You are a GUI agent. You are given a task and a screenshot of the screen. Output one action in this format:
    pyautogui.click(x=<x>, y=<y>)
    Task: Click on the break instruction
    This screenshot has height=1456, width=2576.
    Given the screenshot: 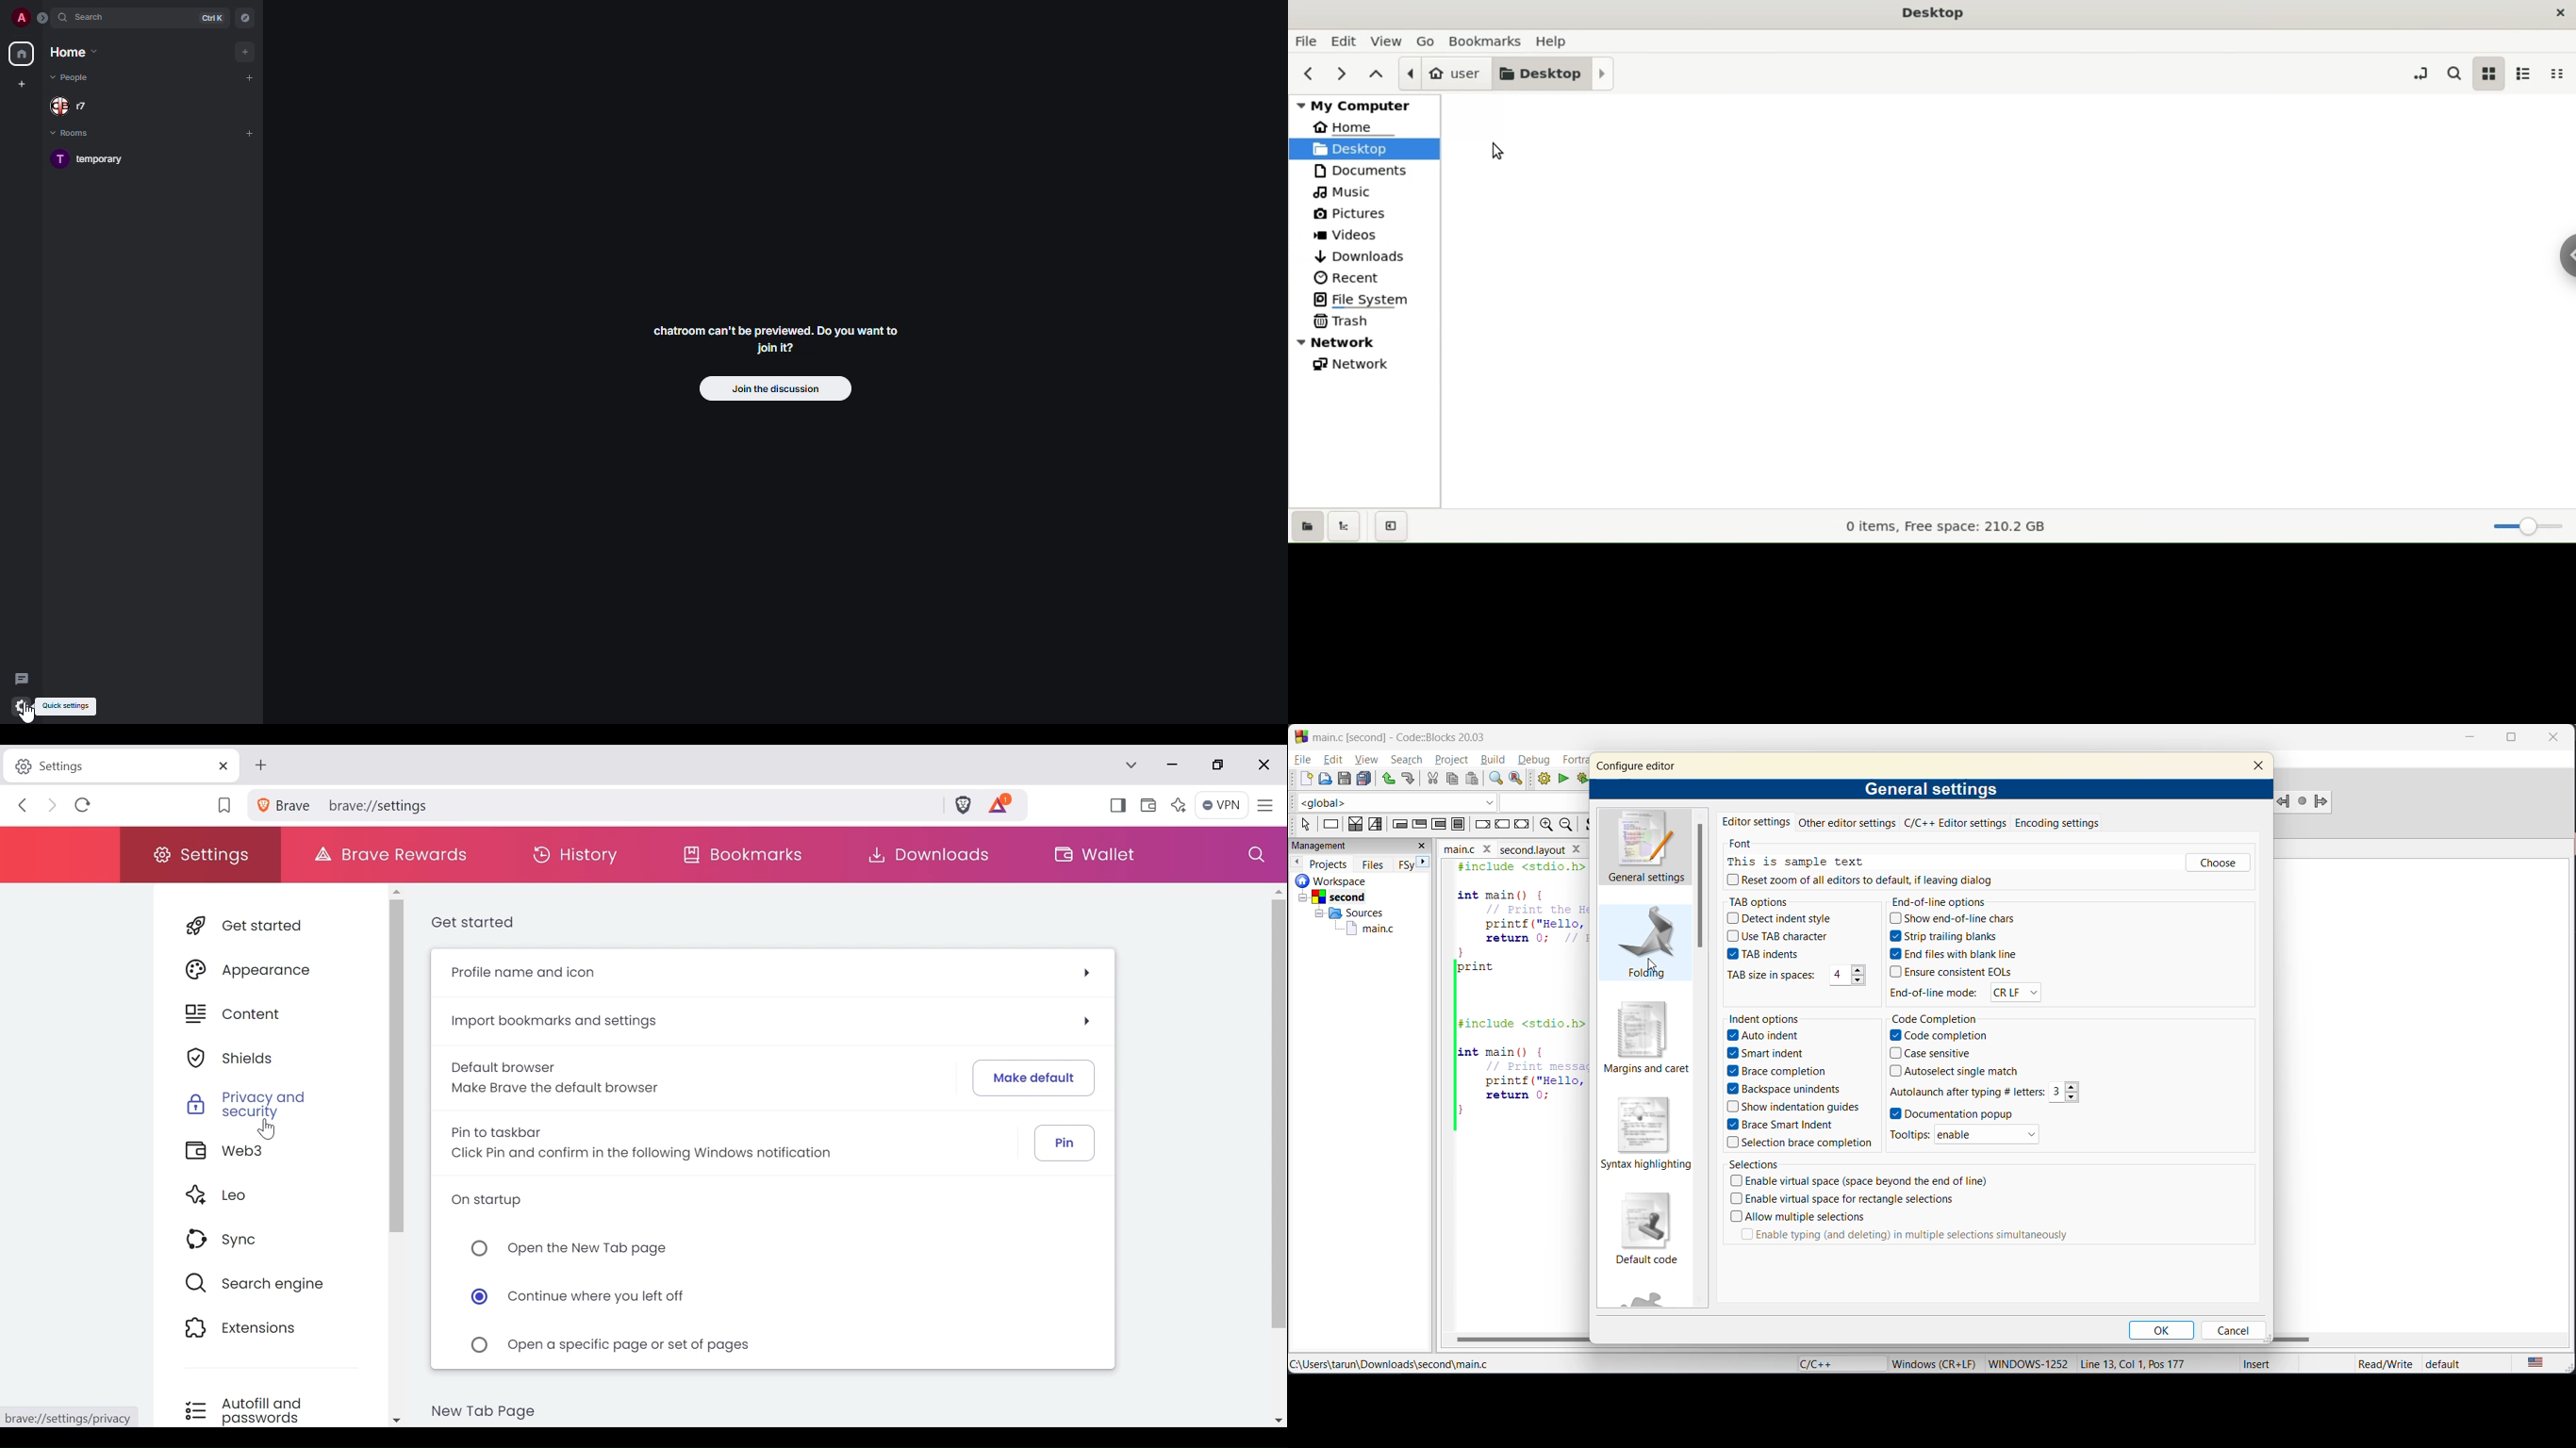 What is the action you would take?
    pyautogui.click(x=1484, y=825)
    